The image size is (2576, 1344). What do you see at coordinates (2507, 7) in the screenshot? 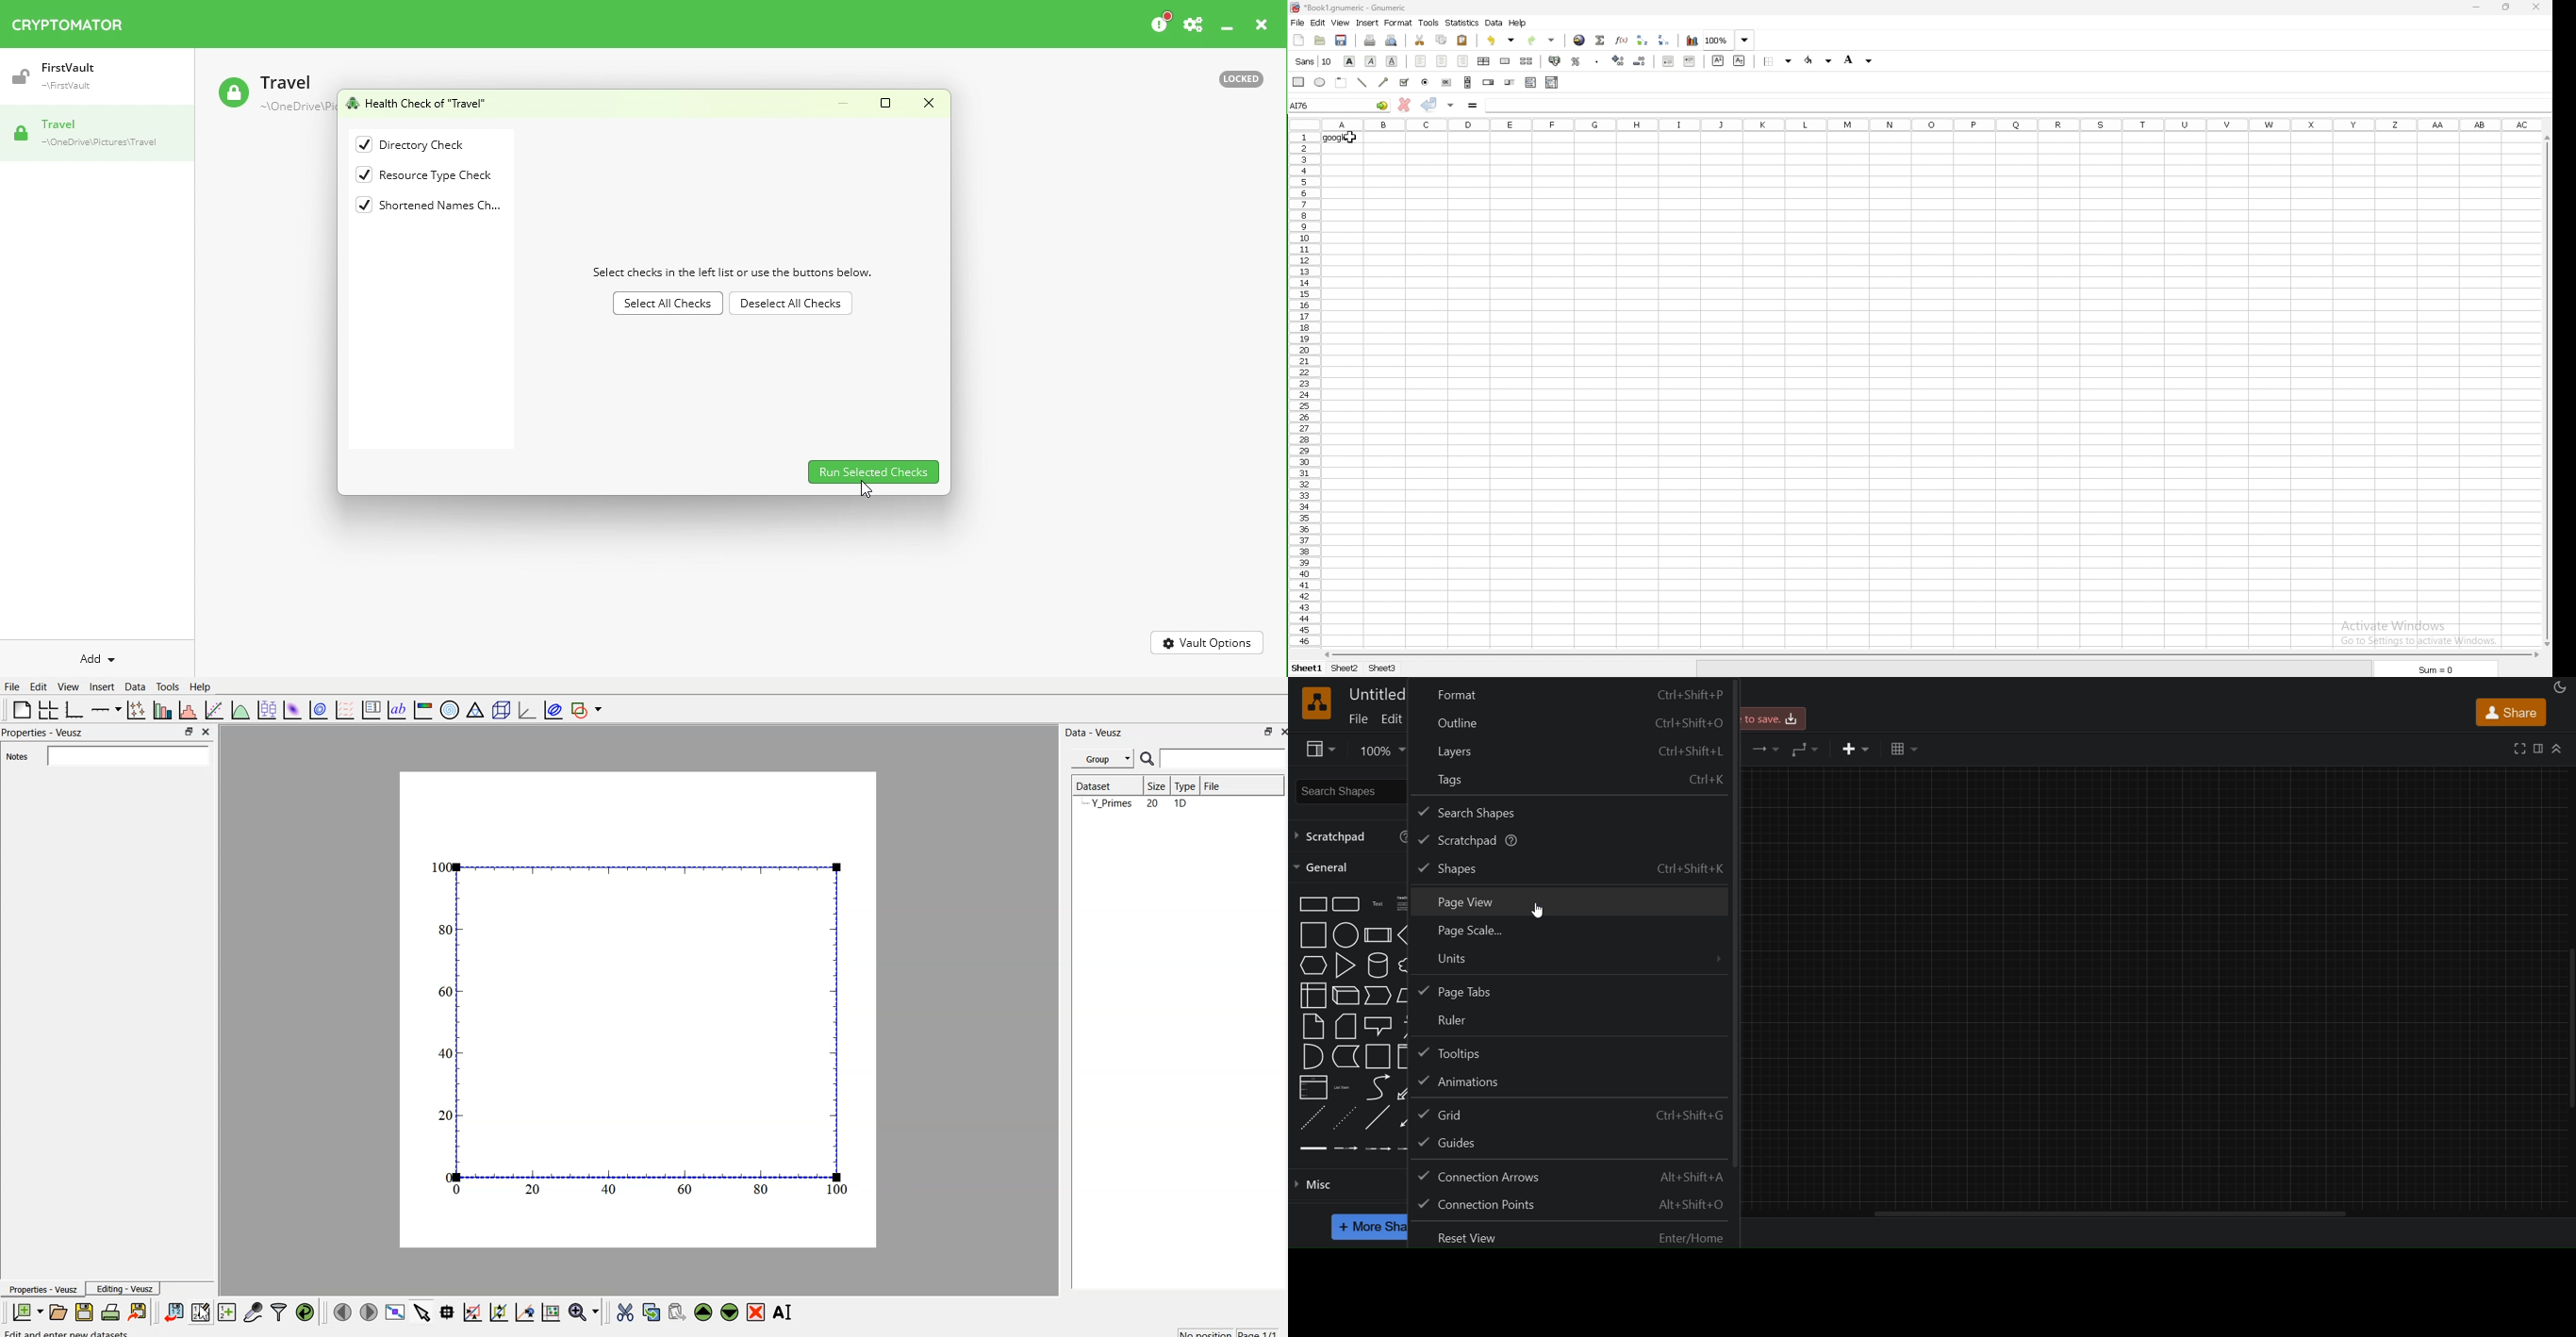
I see `resize` at bounding box center [2507, 7].